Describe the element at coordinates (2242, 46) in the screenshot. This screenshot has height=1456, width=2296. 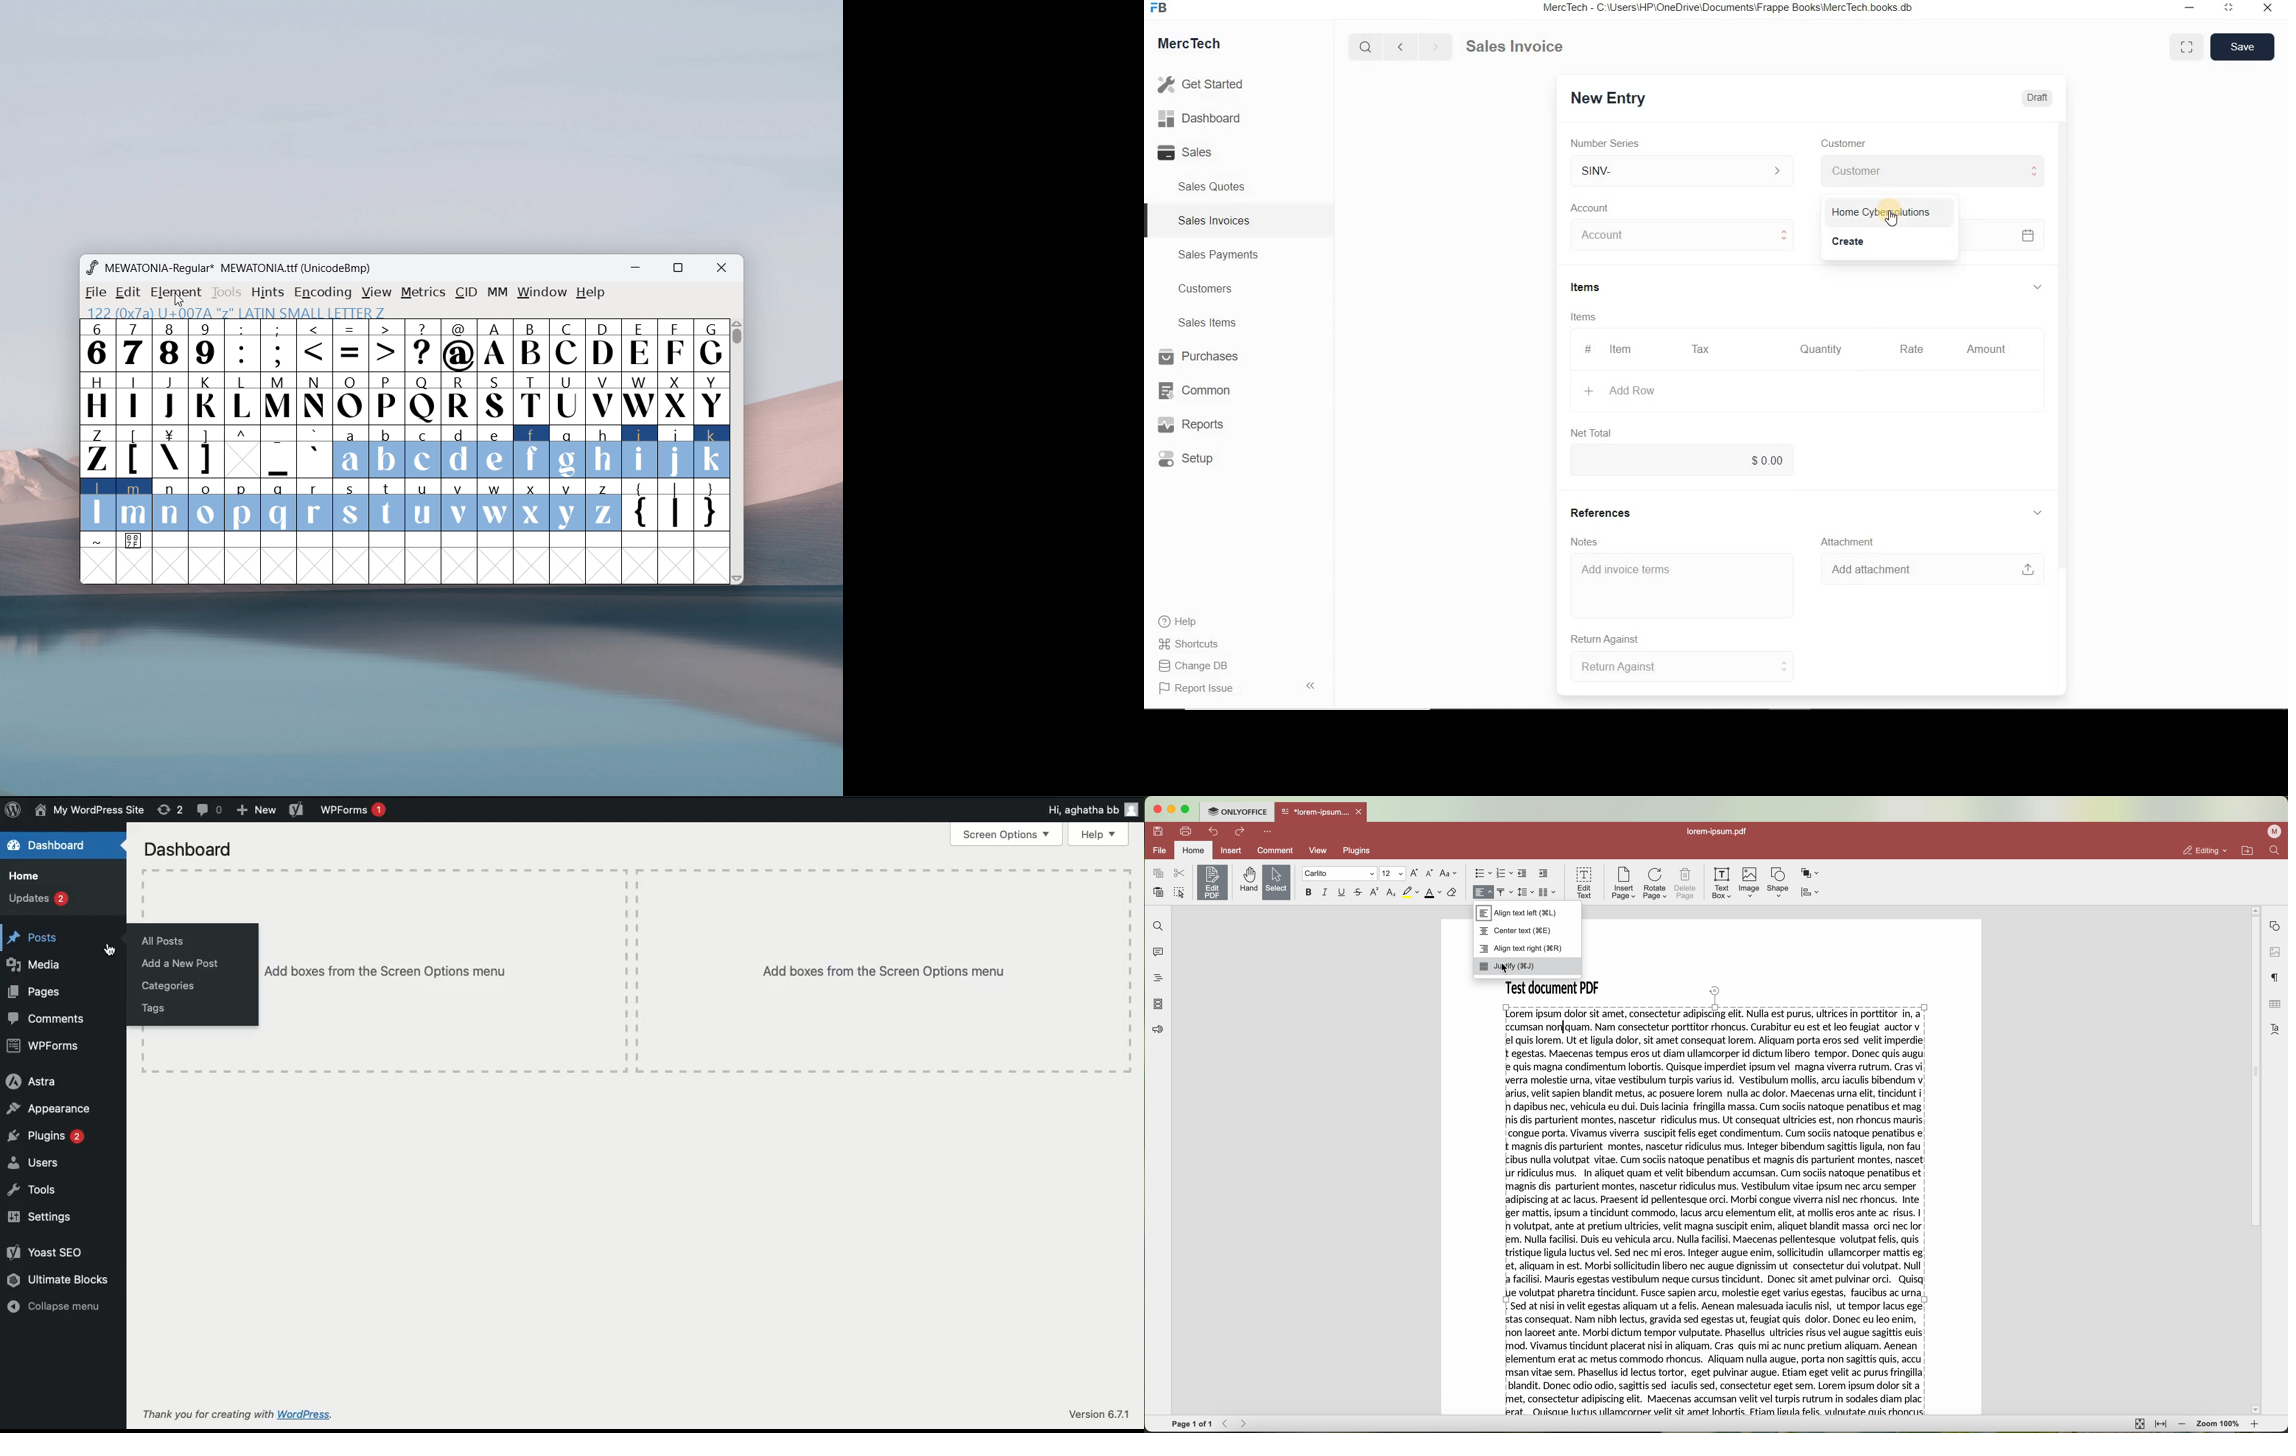
I see `Save` at that location.